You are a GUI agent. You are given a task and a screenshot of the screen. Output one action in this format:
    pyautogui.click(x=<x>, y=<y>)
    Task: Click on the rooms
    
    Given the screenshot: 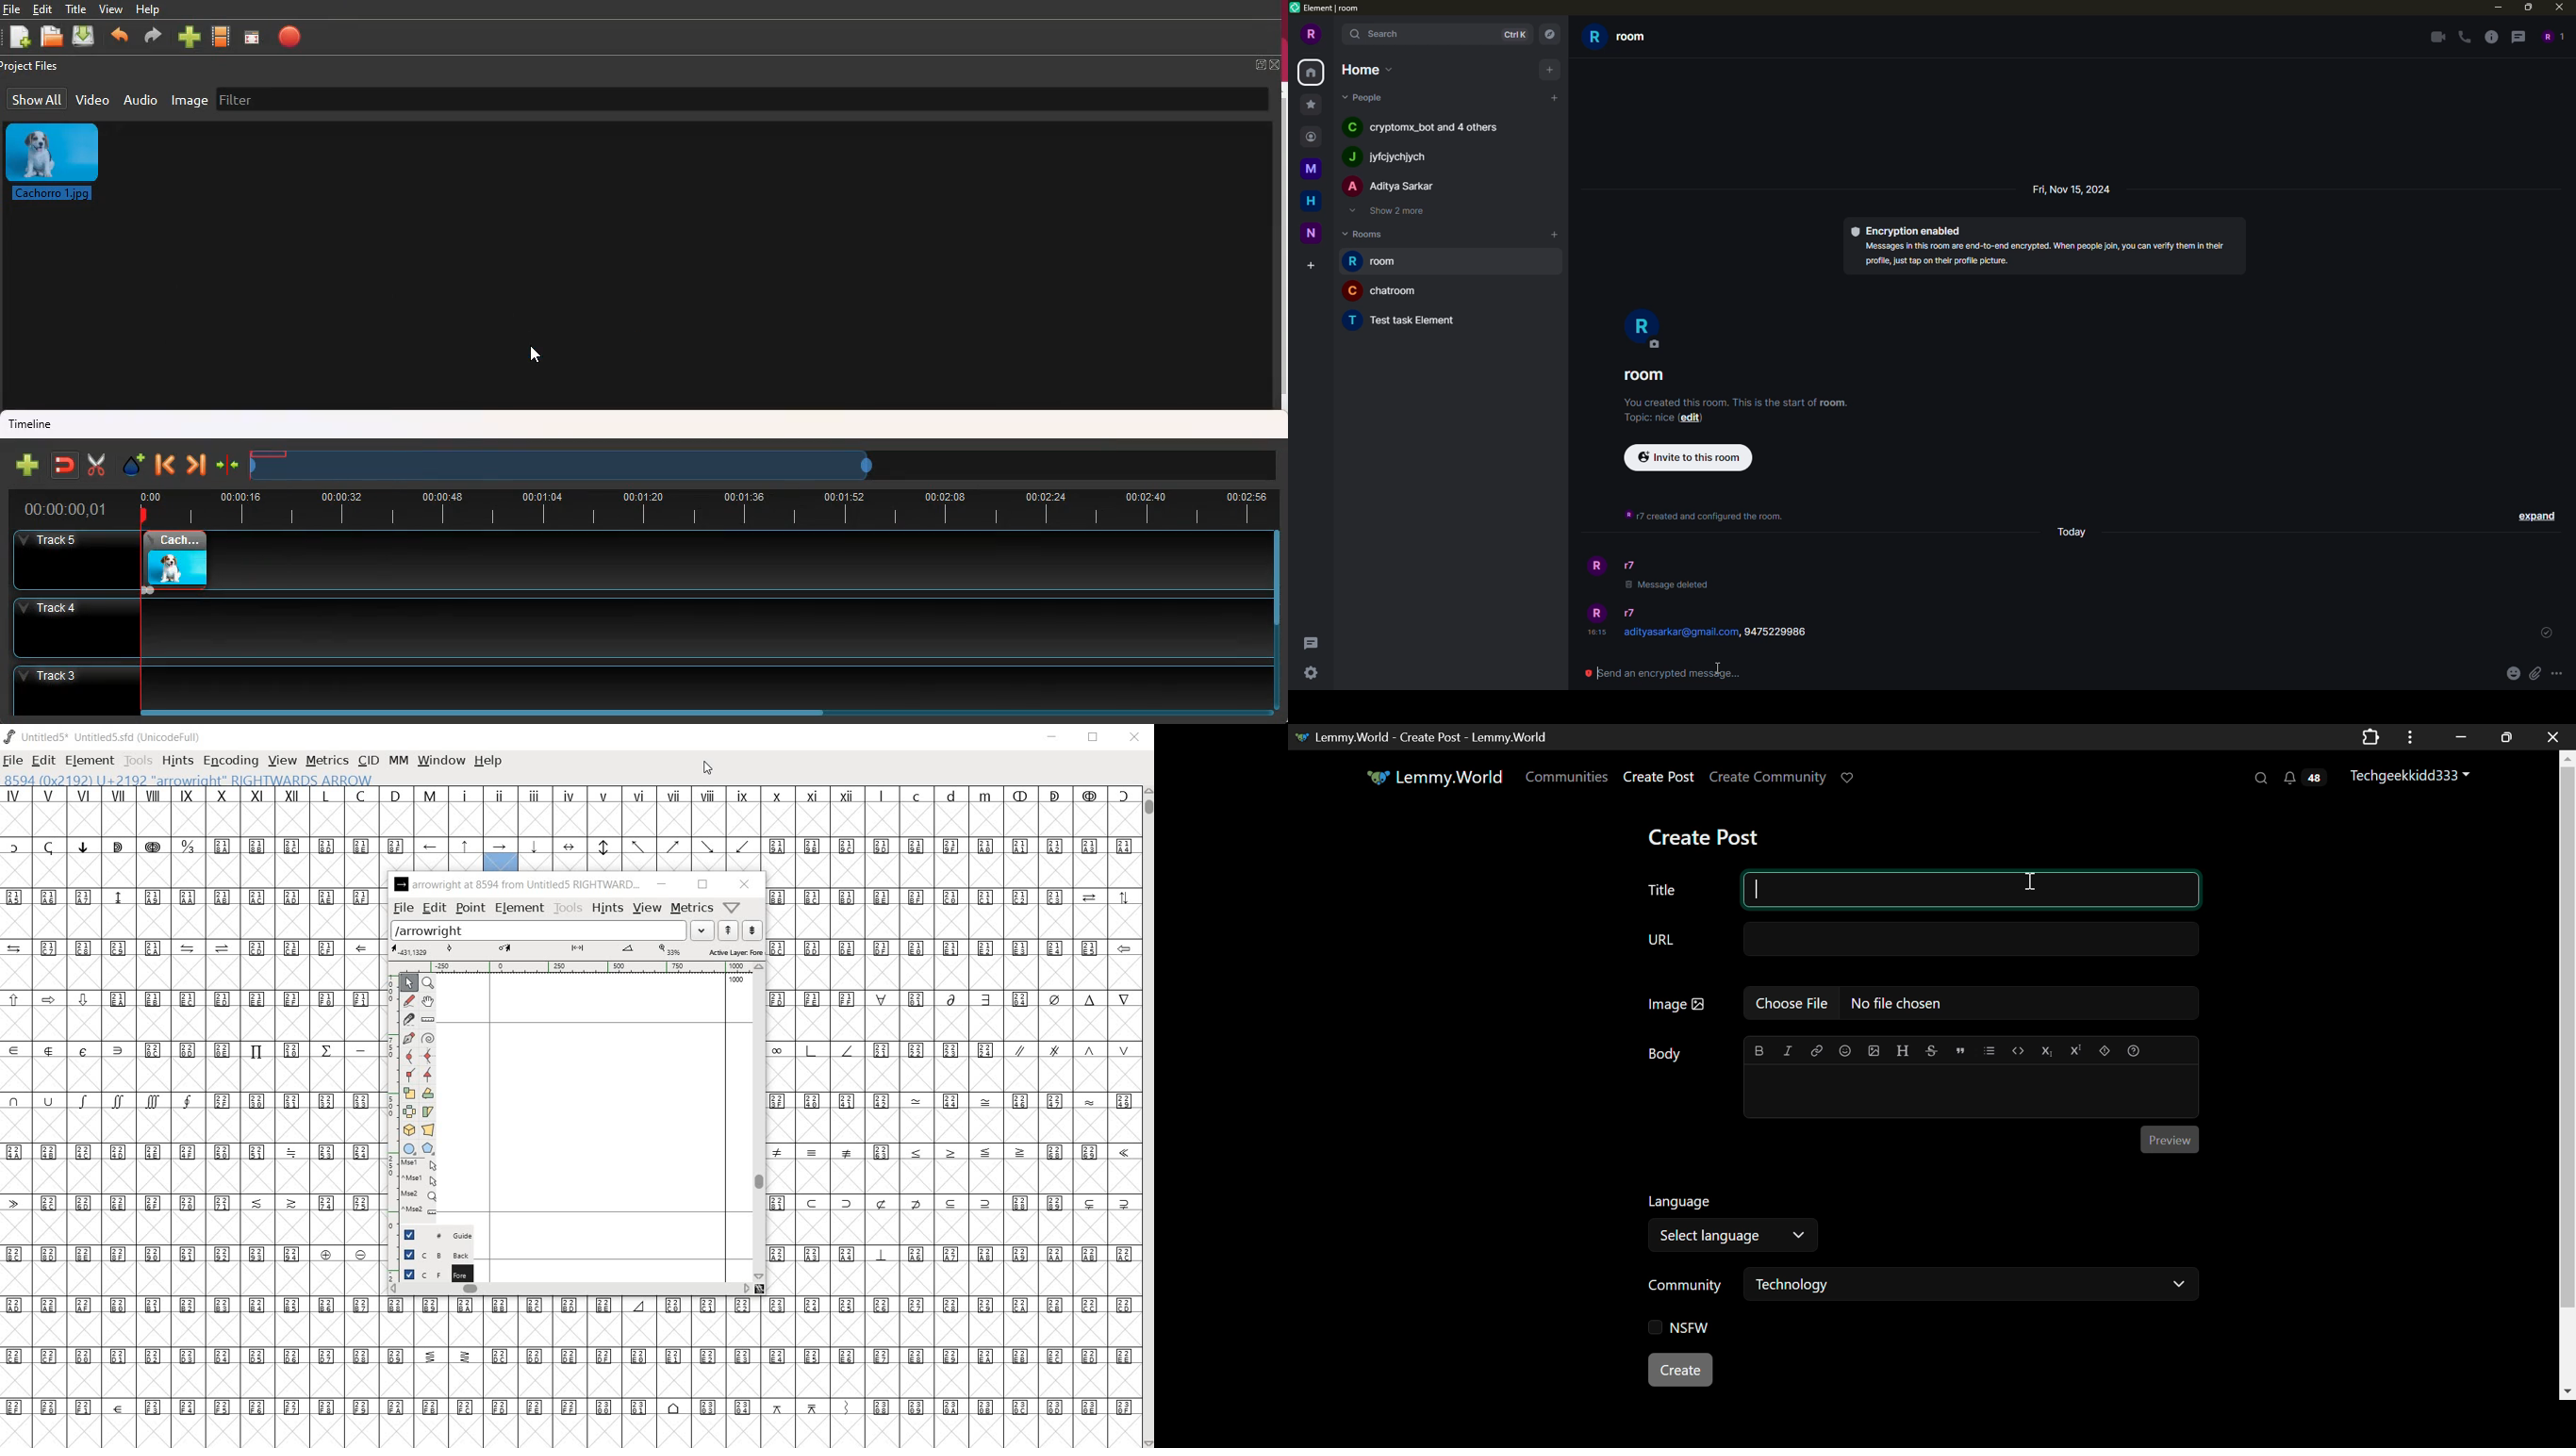 What is the action you would take?
    pyautogui.click(x=1365, y=233)
    